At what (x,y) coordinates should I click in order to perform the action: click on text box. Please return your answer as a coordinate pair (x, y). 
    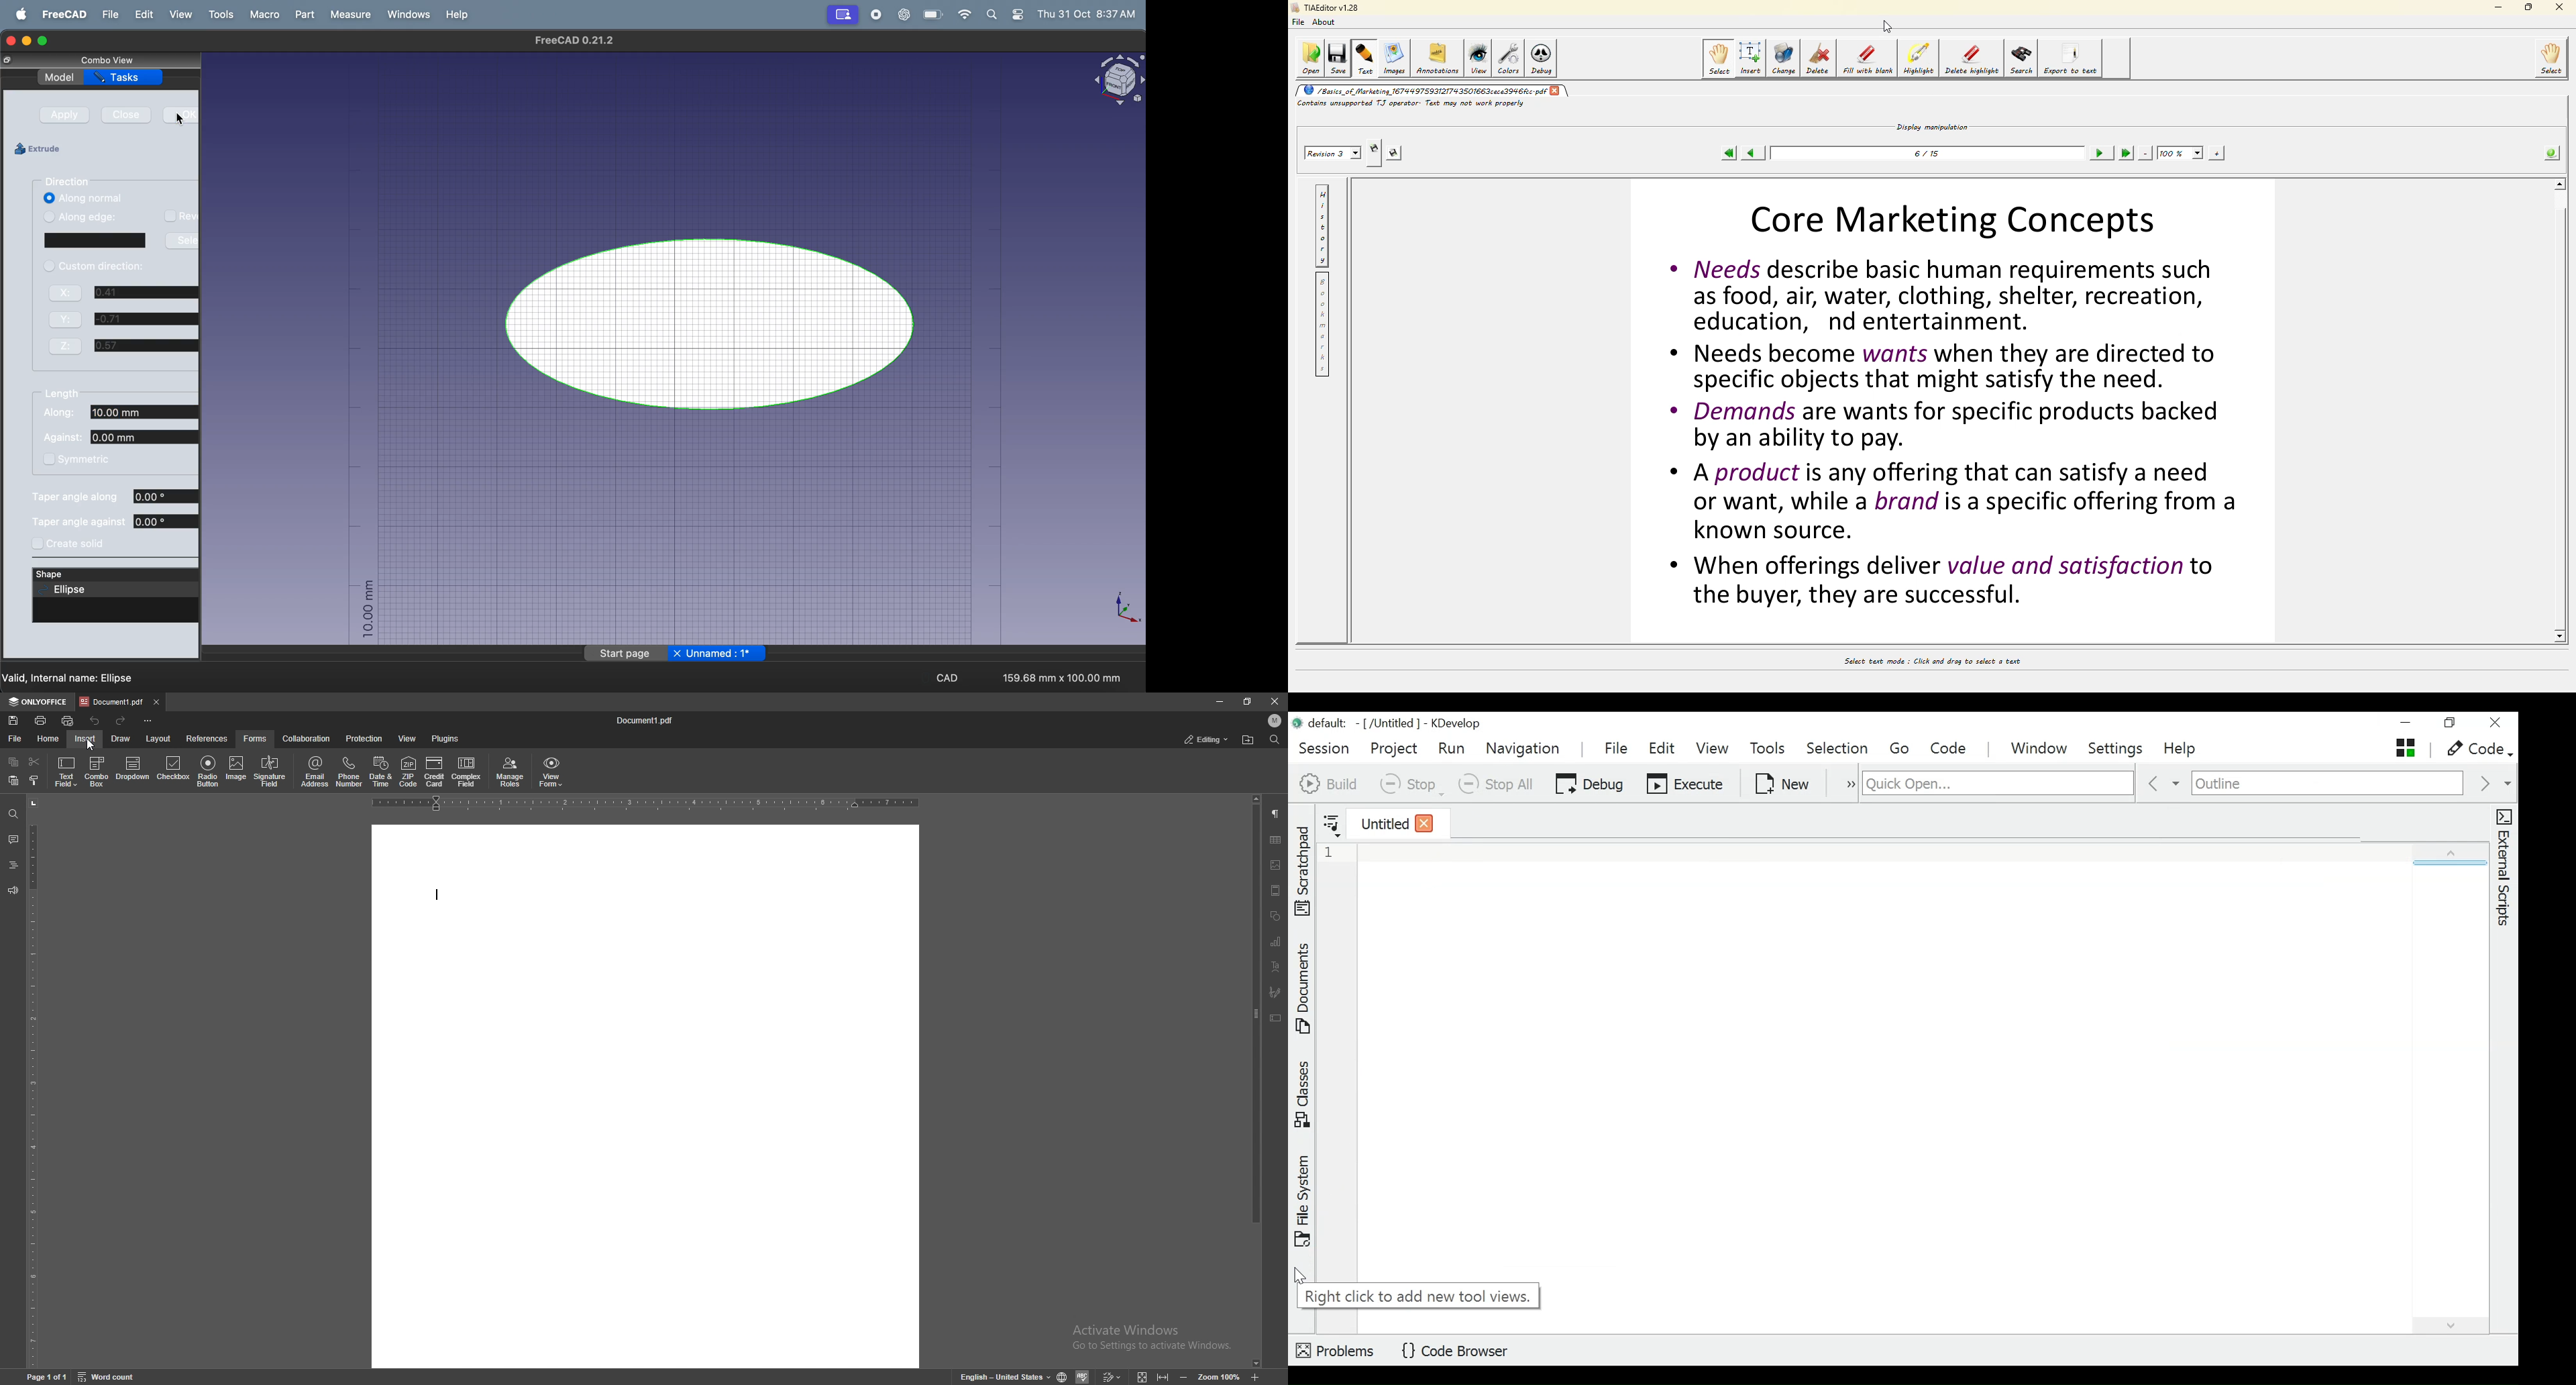
    Looking at the image, I should click on (1277, 1019).